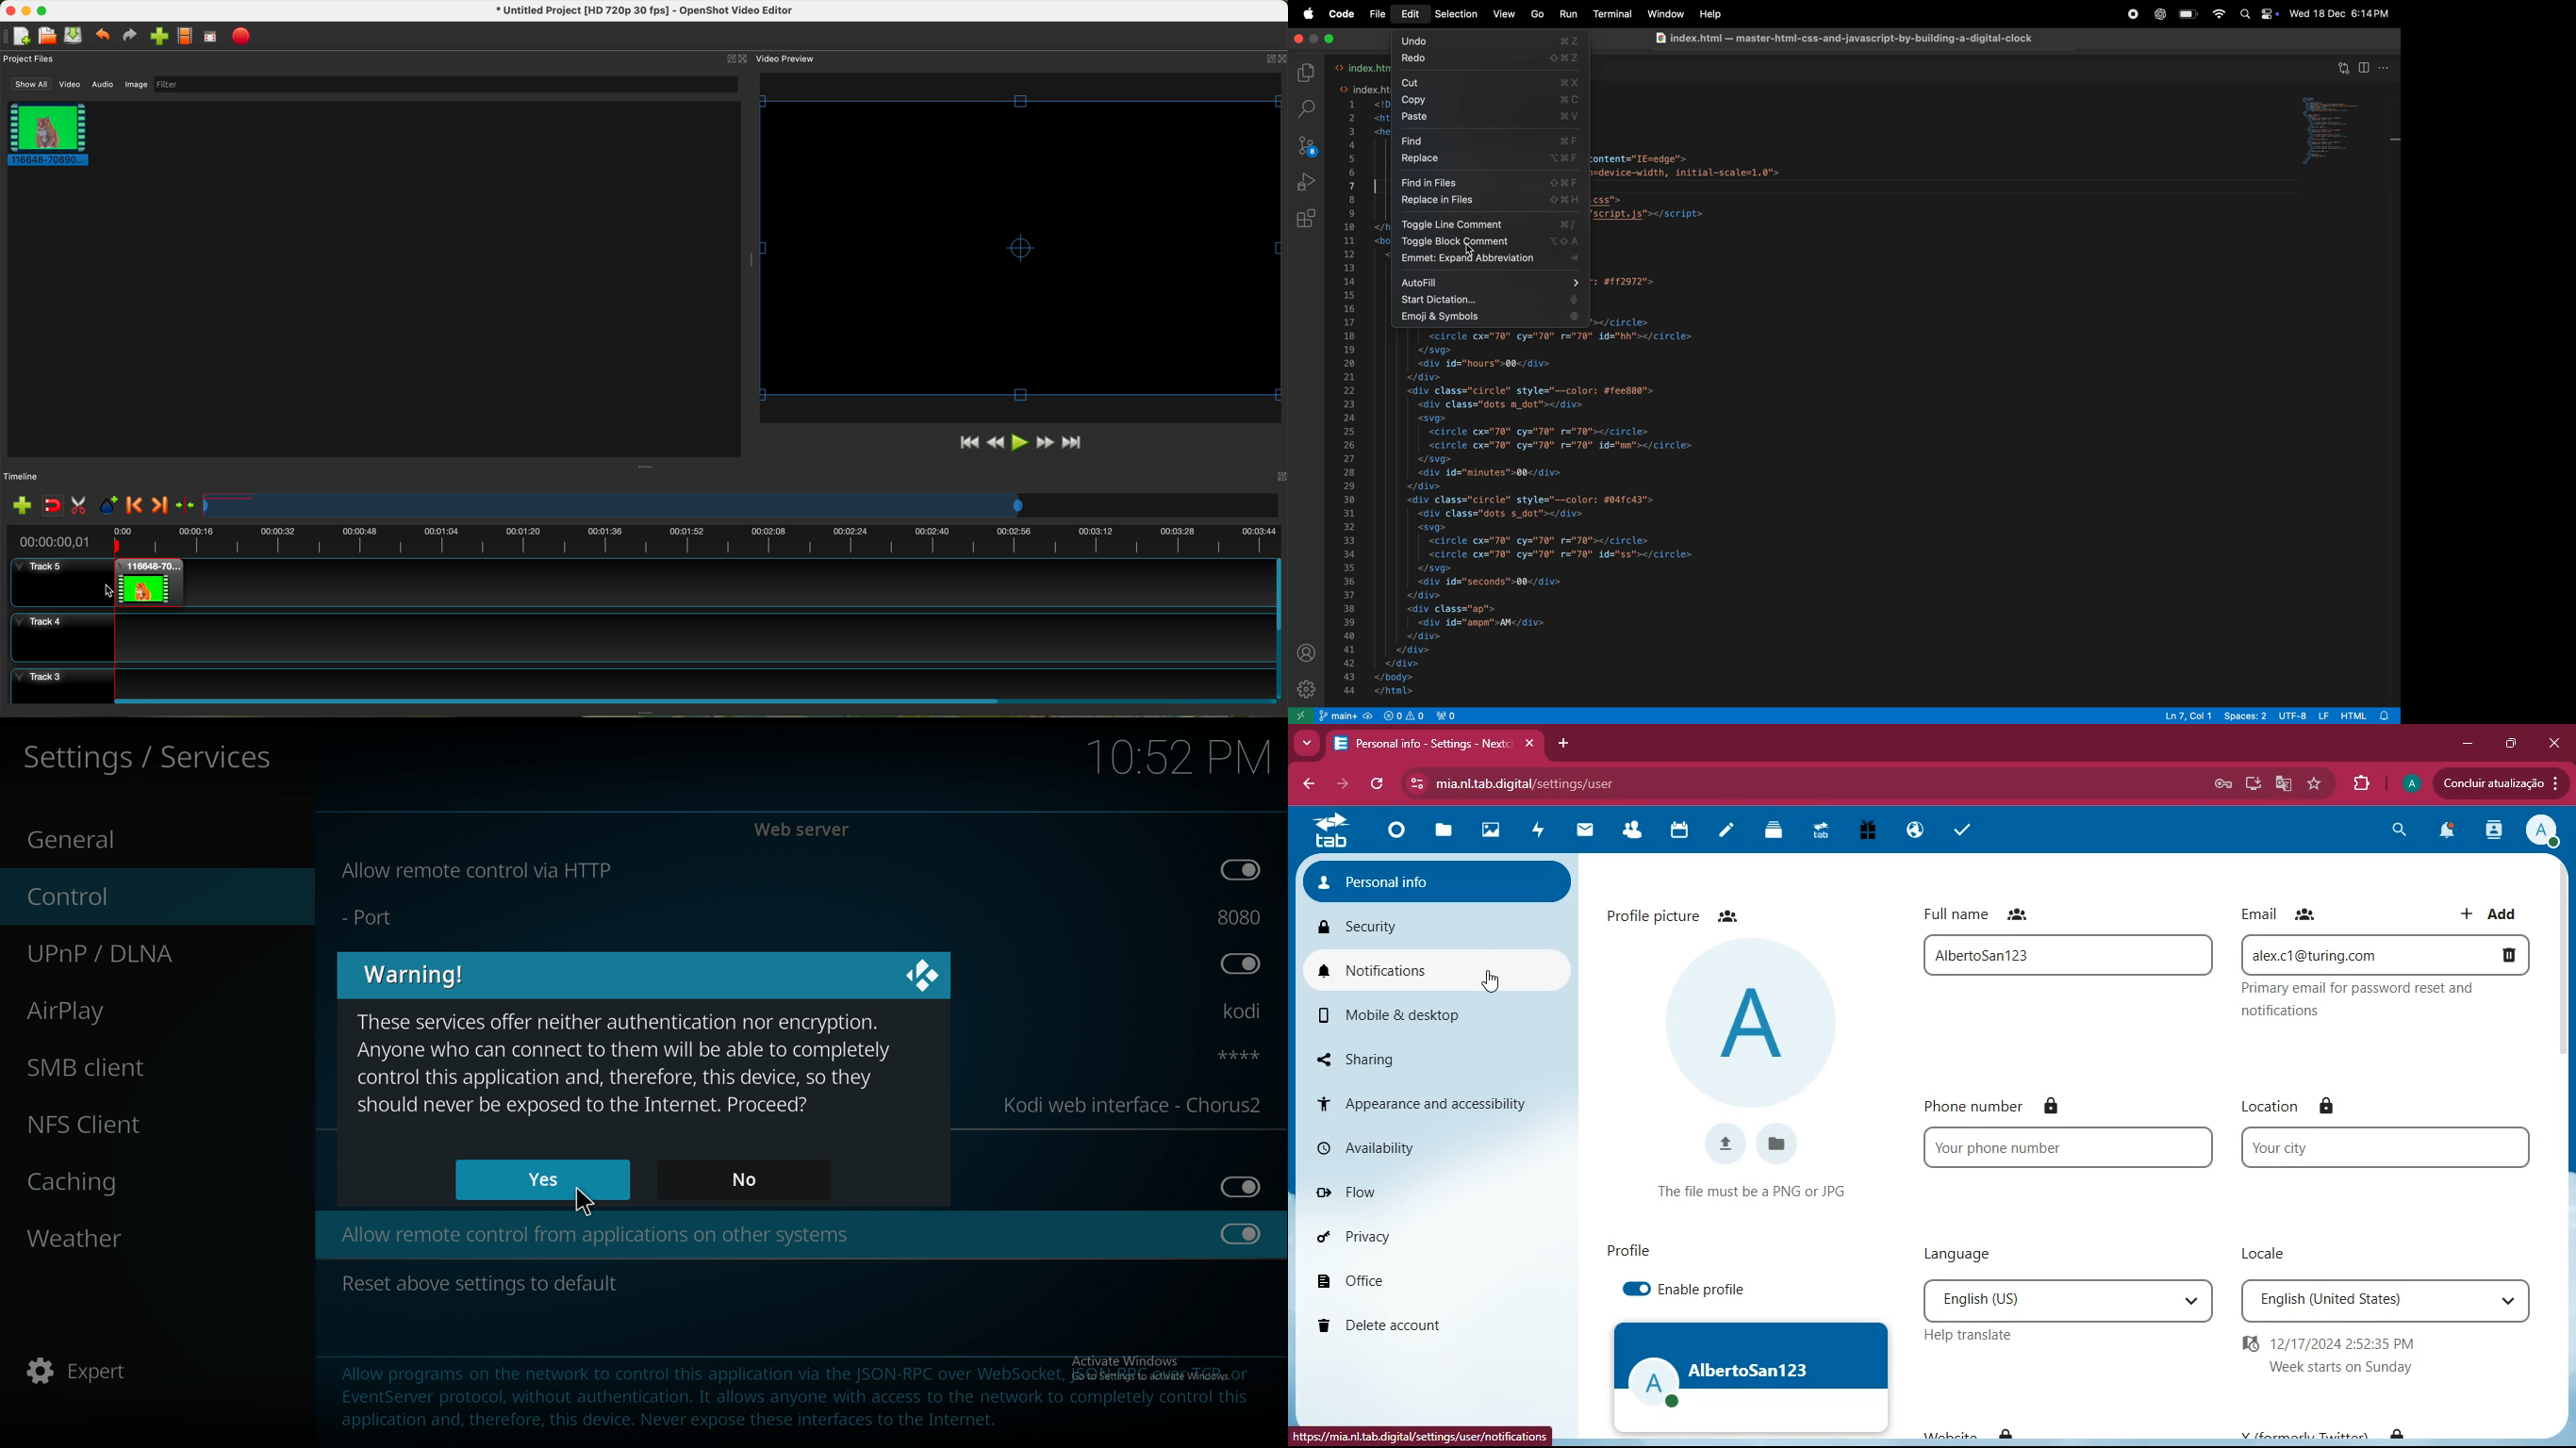 The width and height of the screenshot is (2576, 1456). I want to click on yes, so click(542, 1177).